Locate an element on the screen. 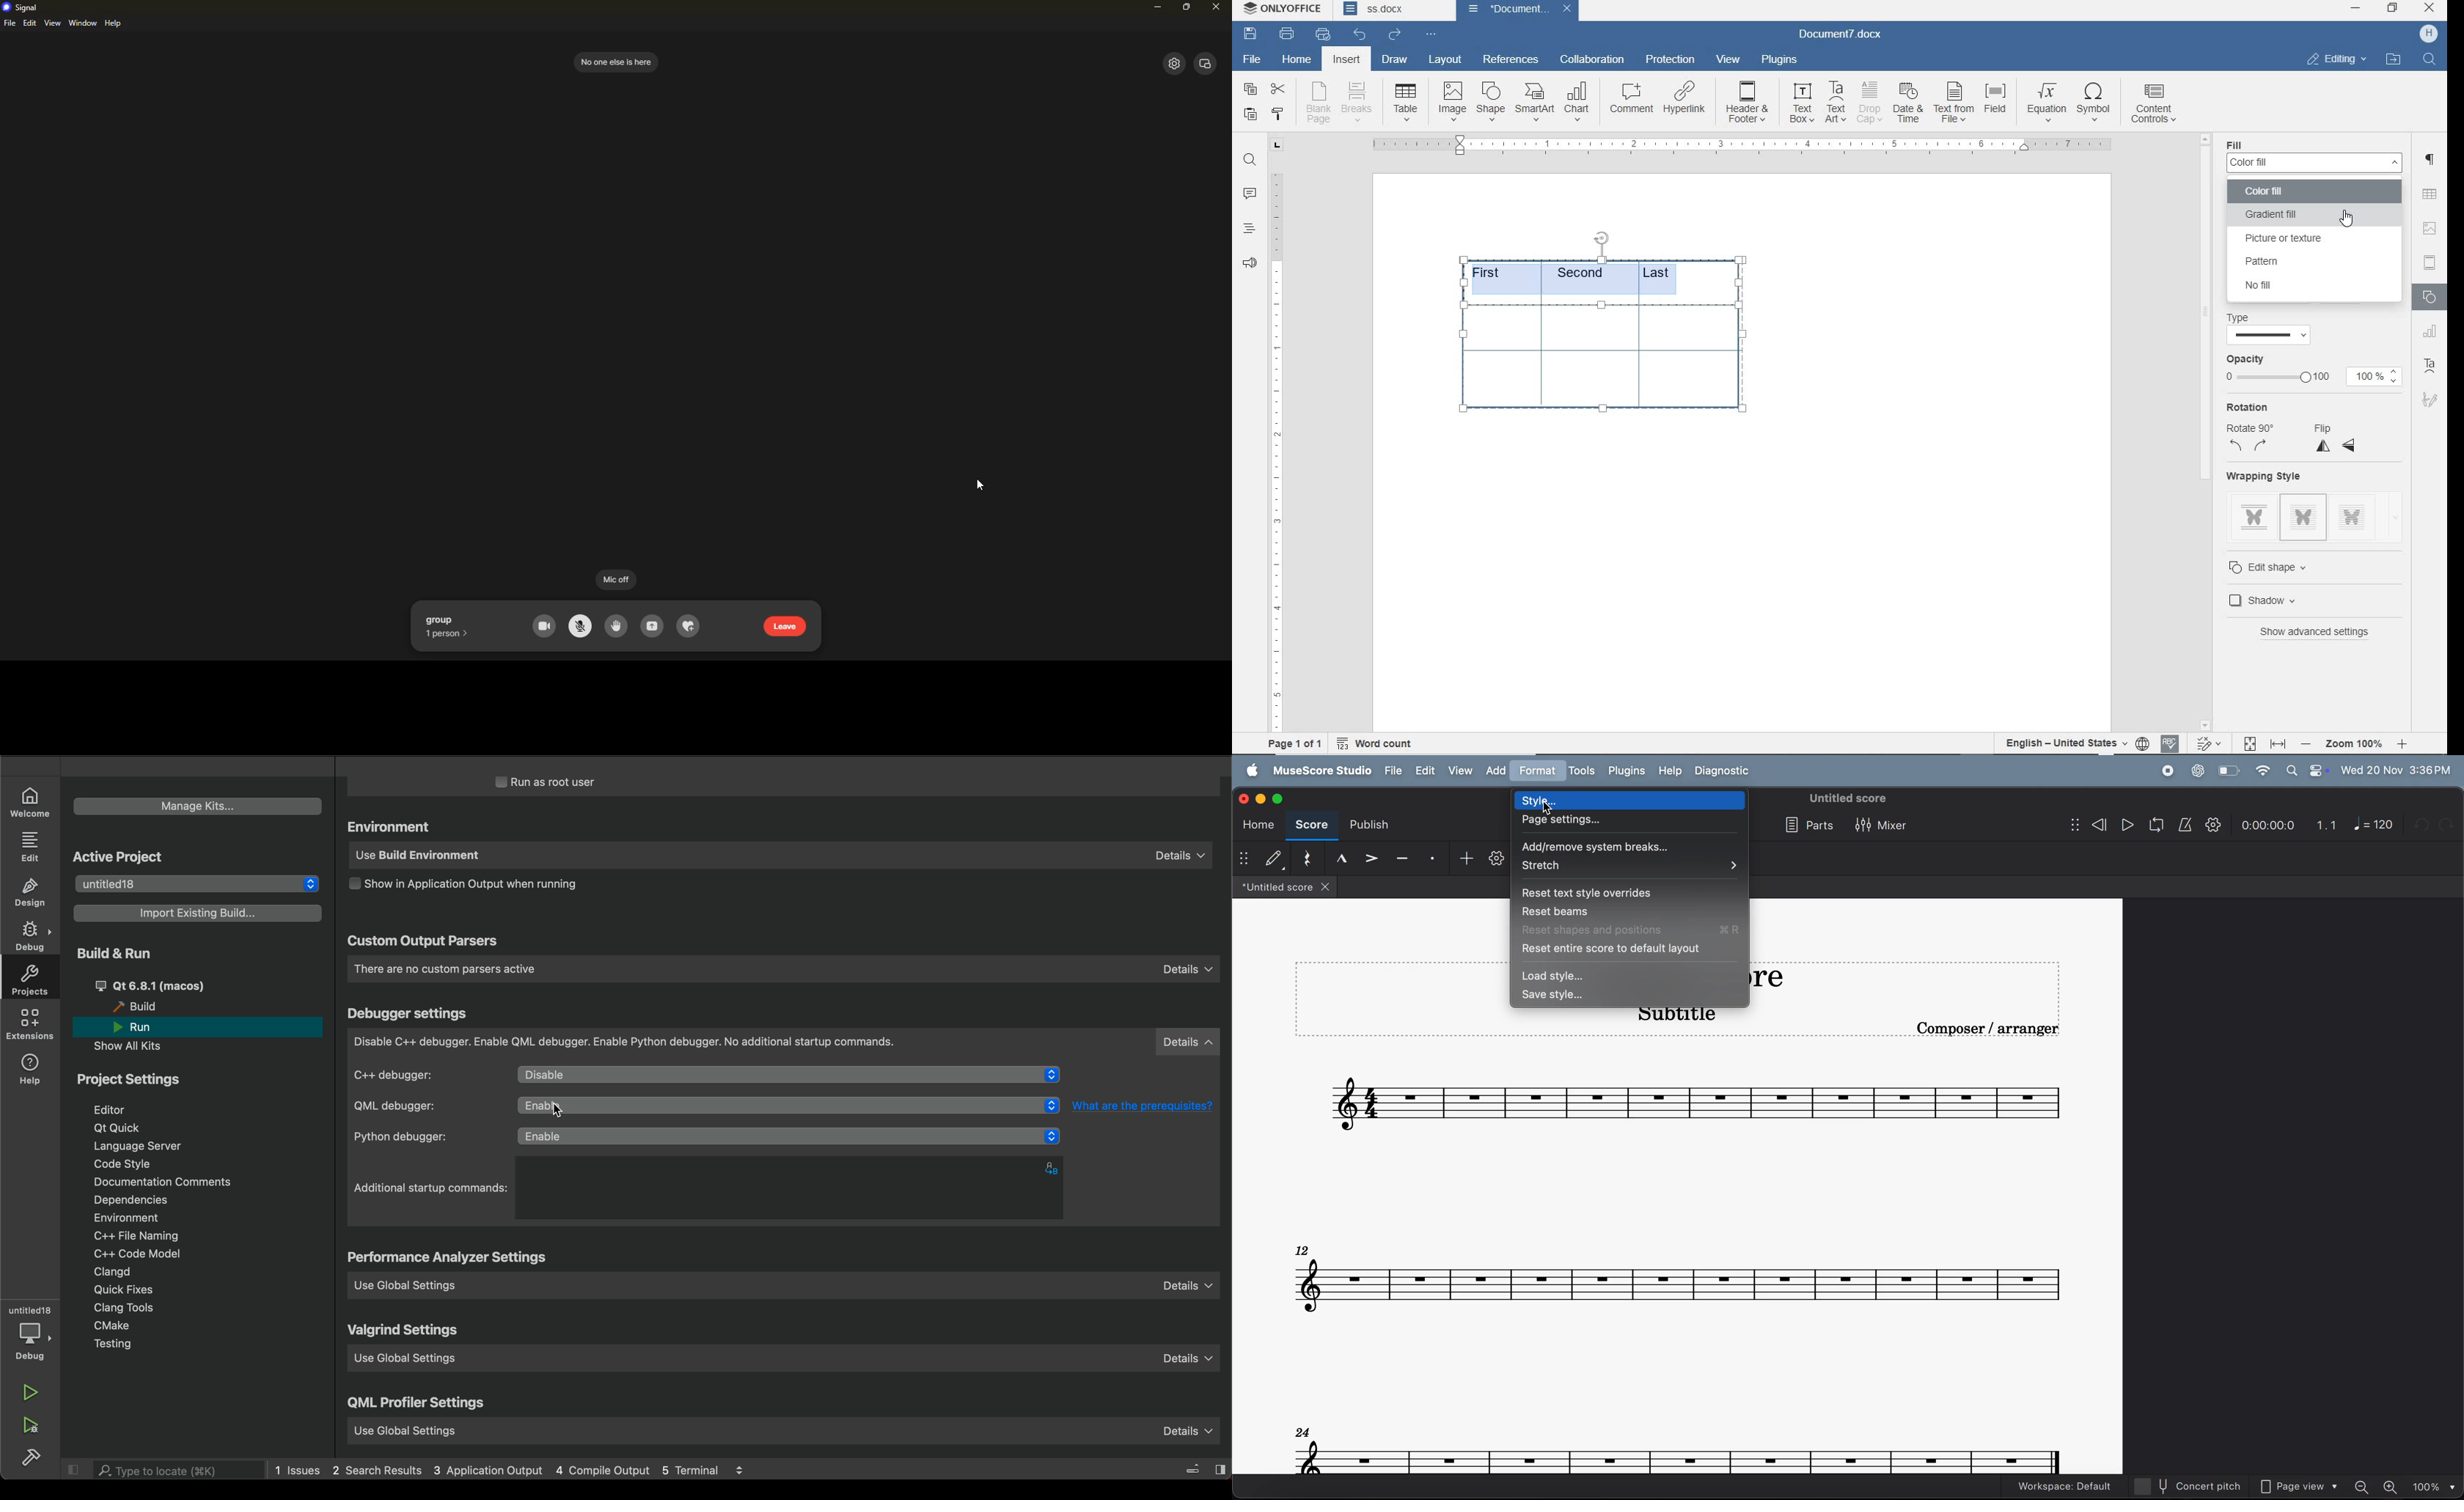  python debugger is located at coordinates (710, 1137).